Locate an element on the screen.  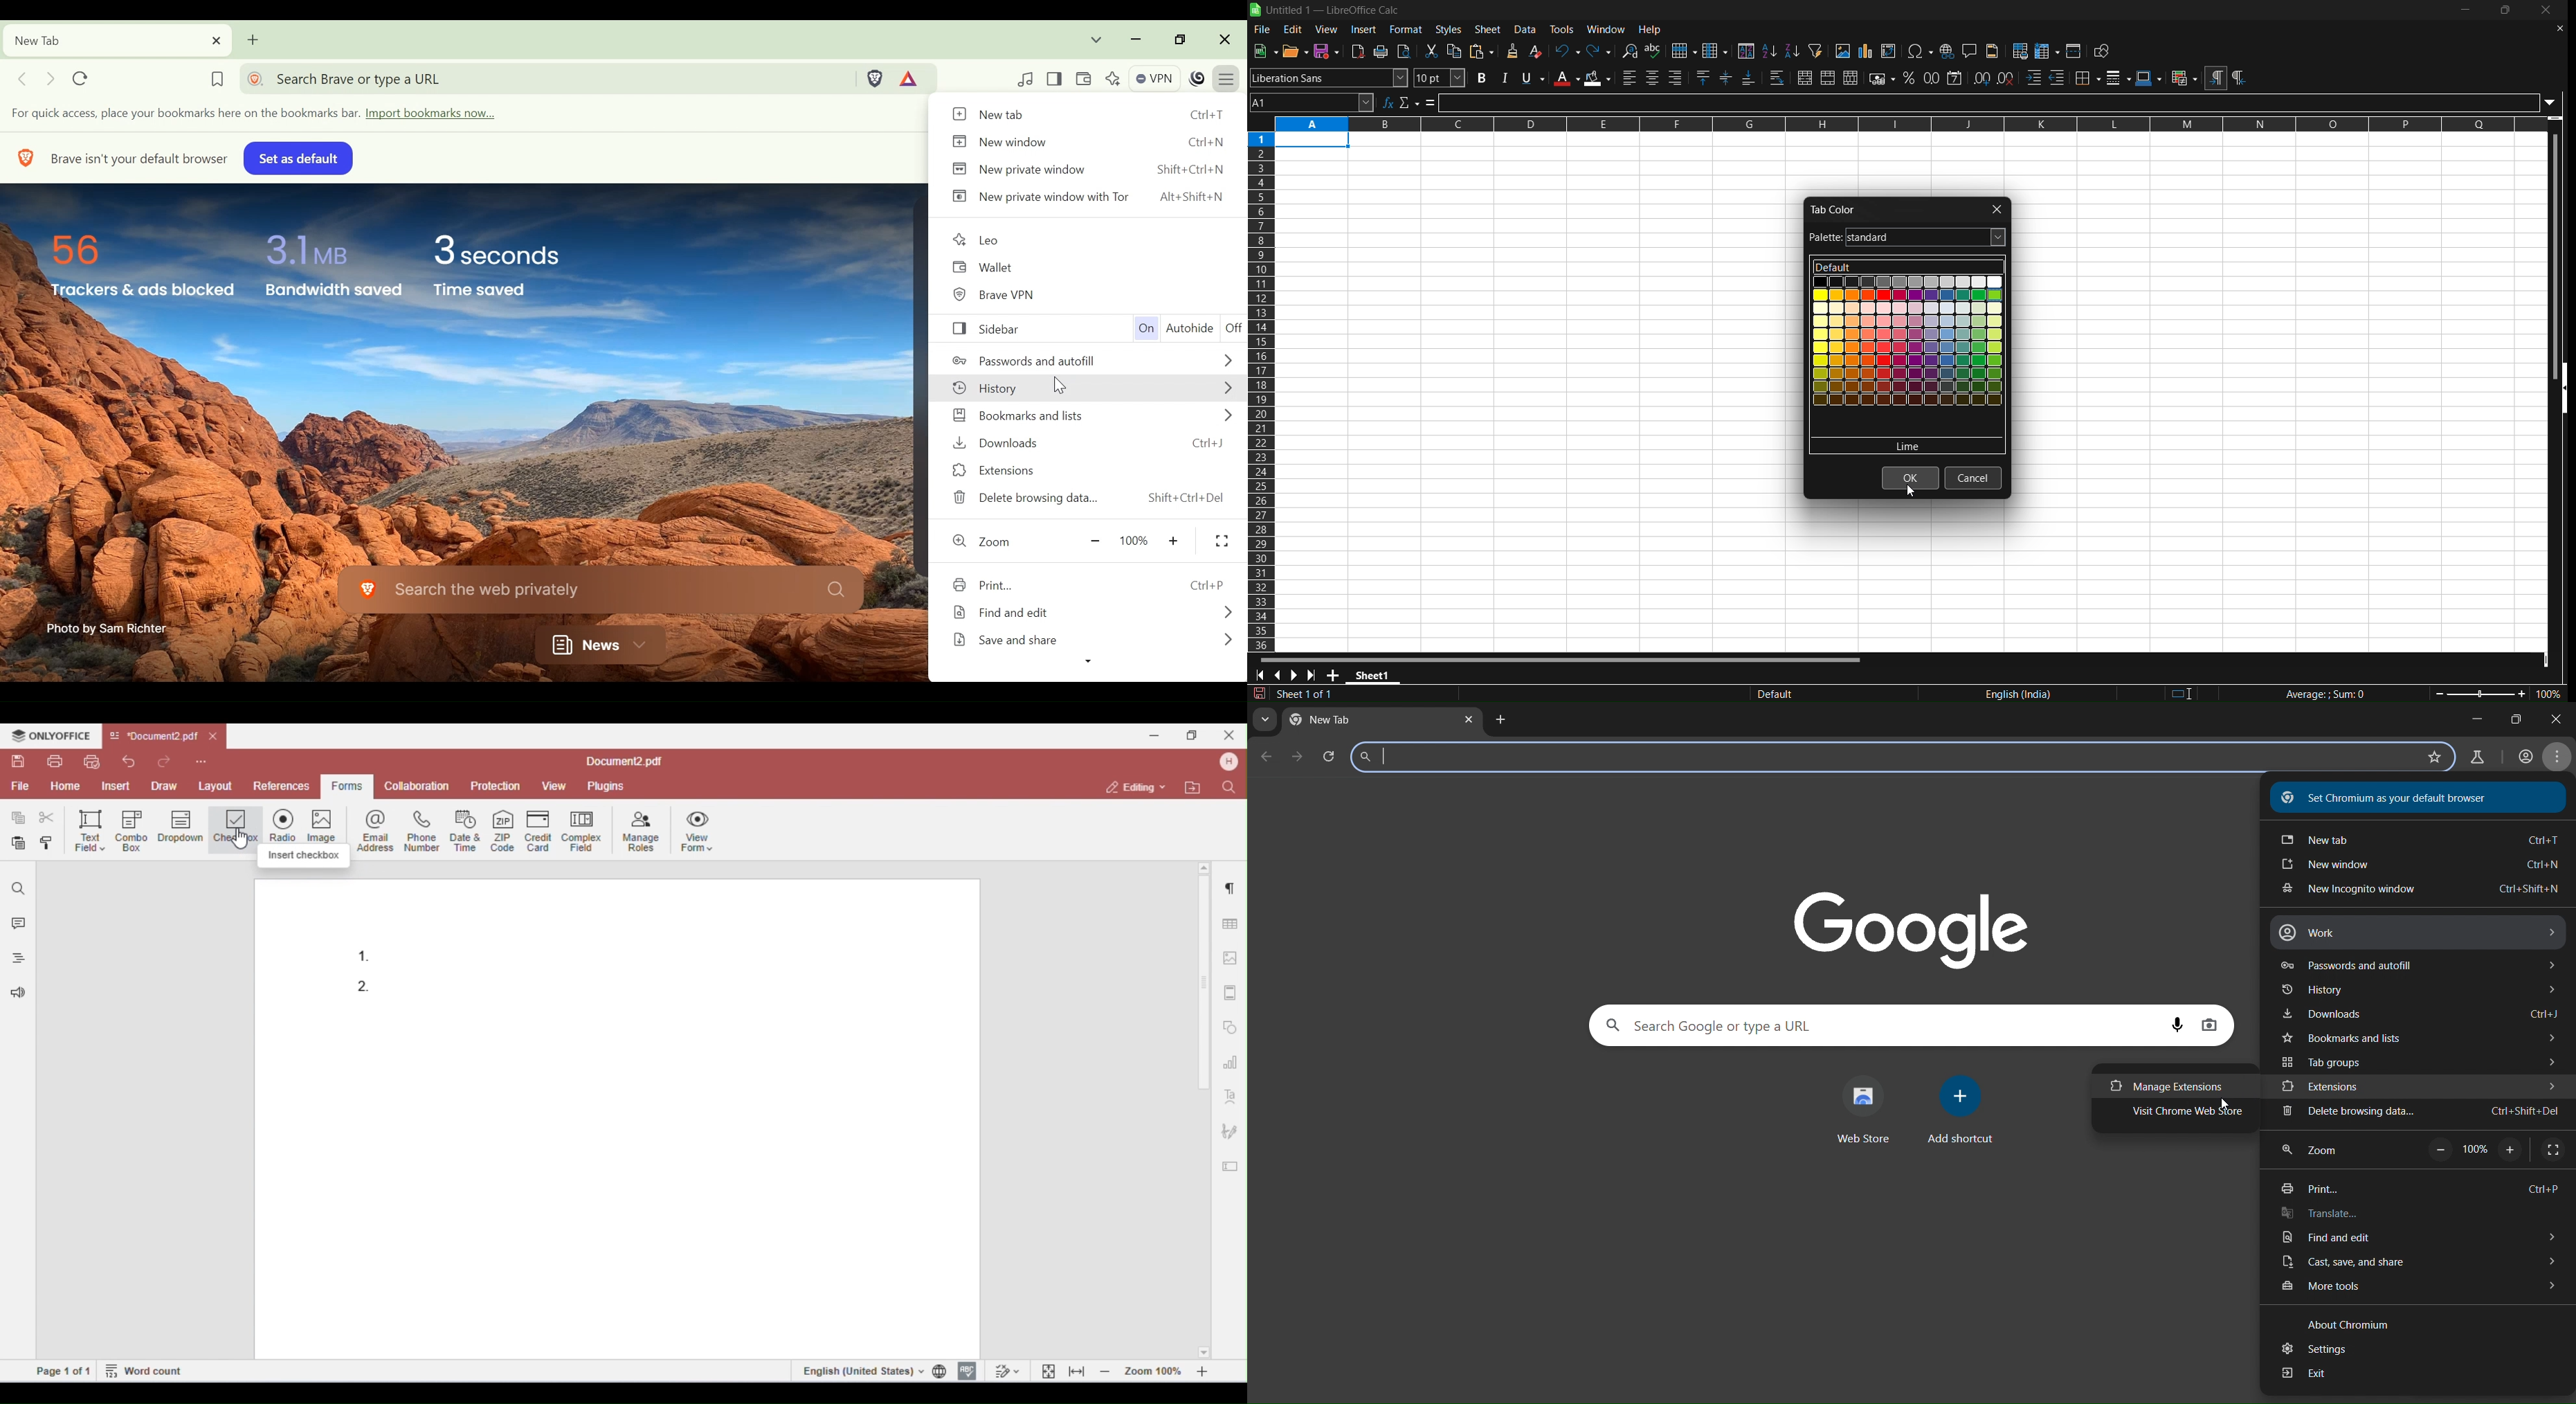
sort ascending is located at coordinates (1769, 50).